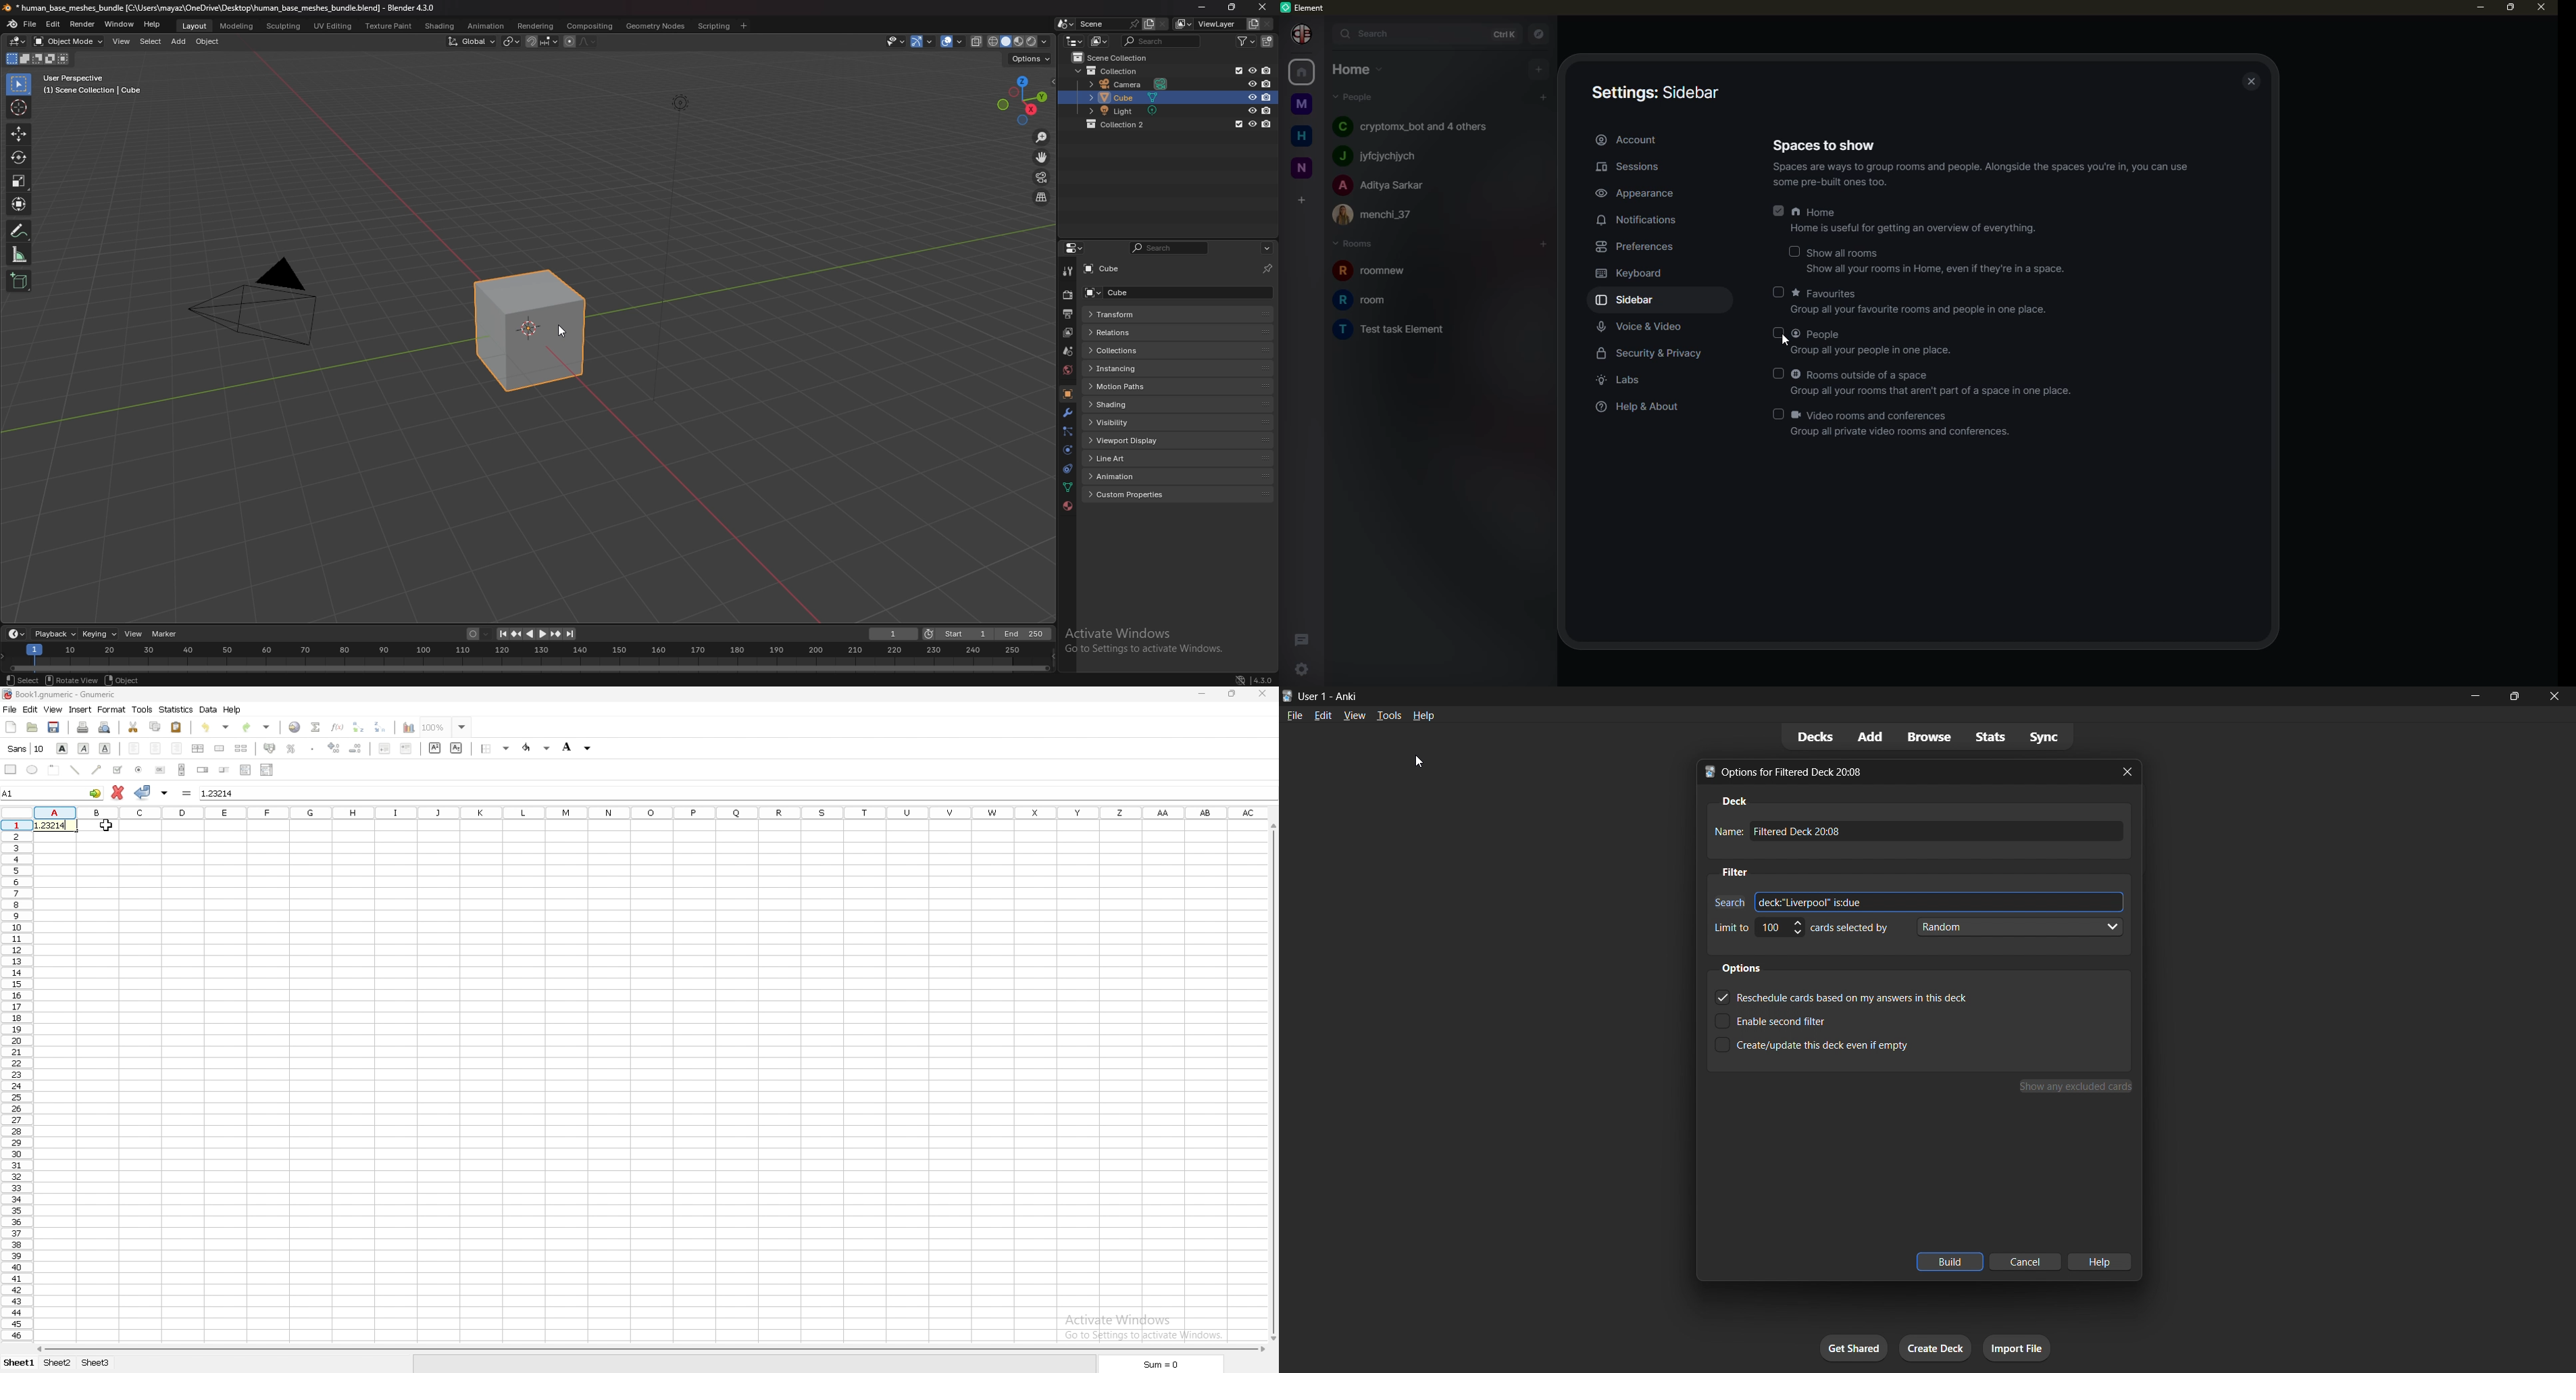  What do you see at coordinates (1163, 1364) in the screenshot?
I see `sum` at bounding box center [1163, 1364].